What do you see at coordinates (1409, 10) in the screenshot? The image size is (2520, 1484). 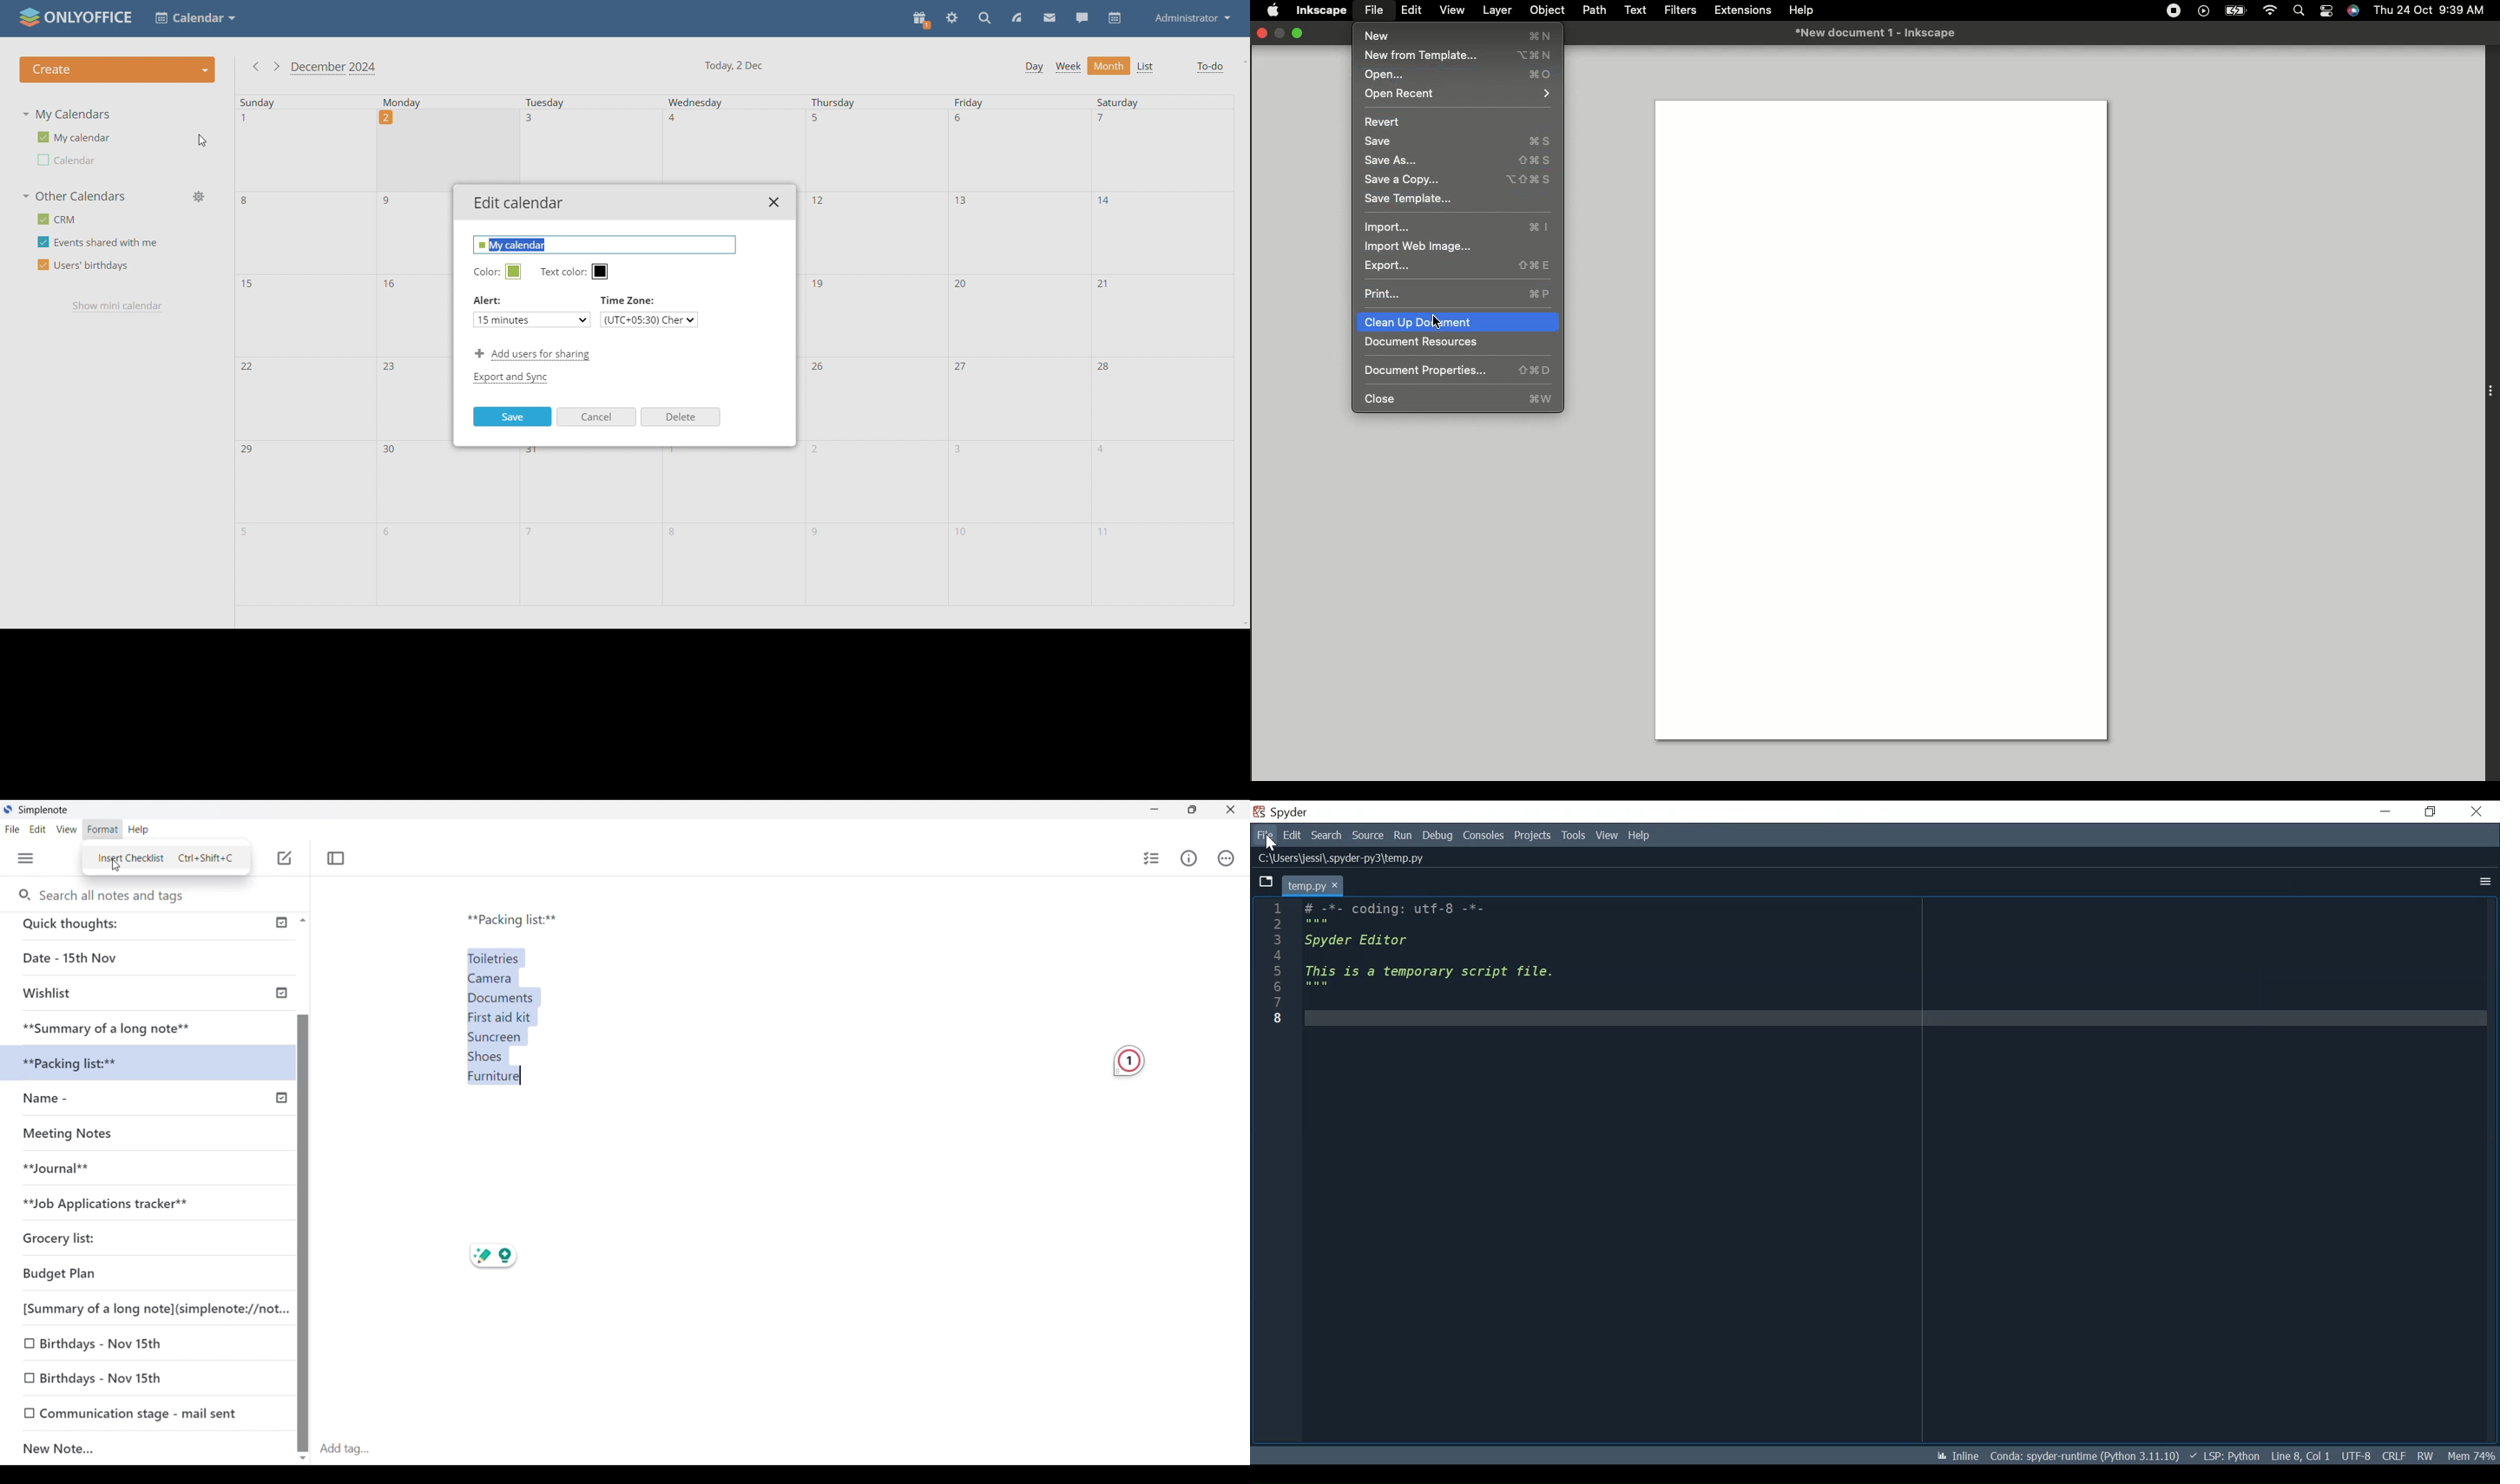 I see `Edit` at bounding box center [1409, 10].